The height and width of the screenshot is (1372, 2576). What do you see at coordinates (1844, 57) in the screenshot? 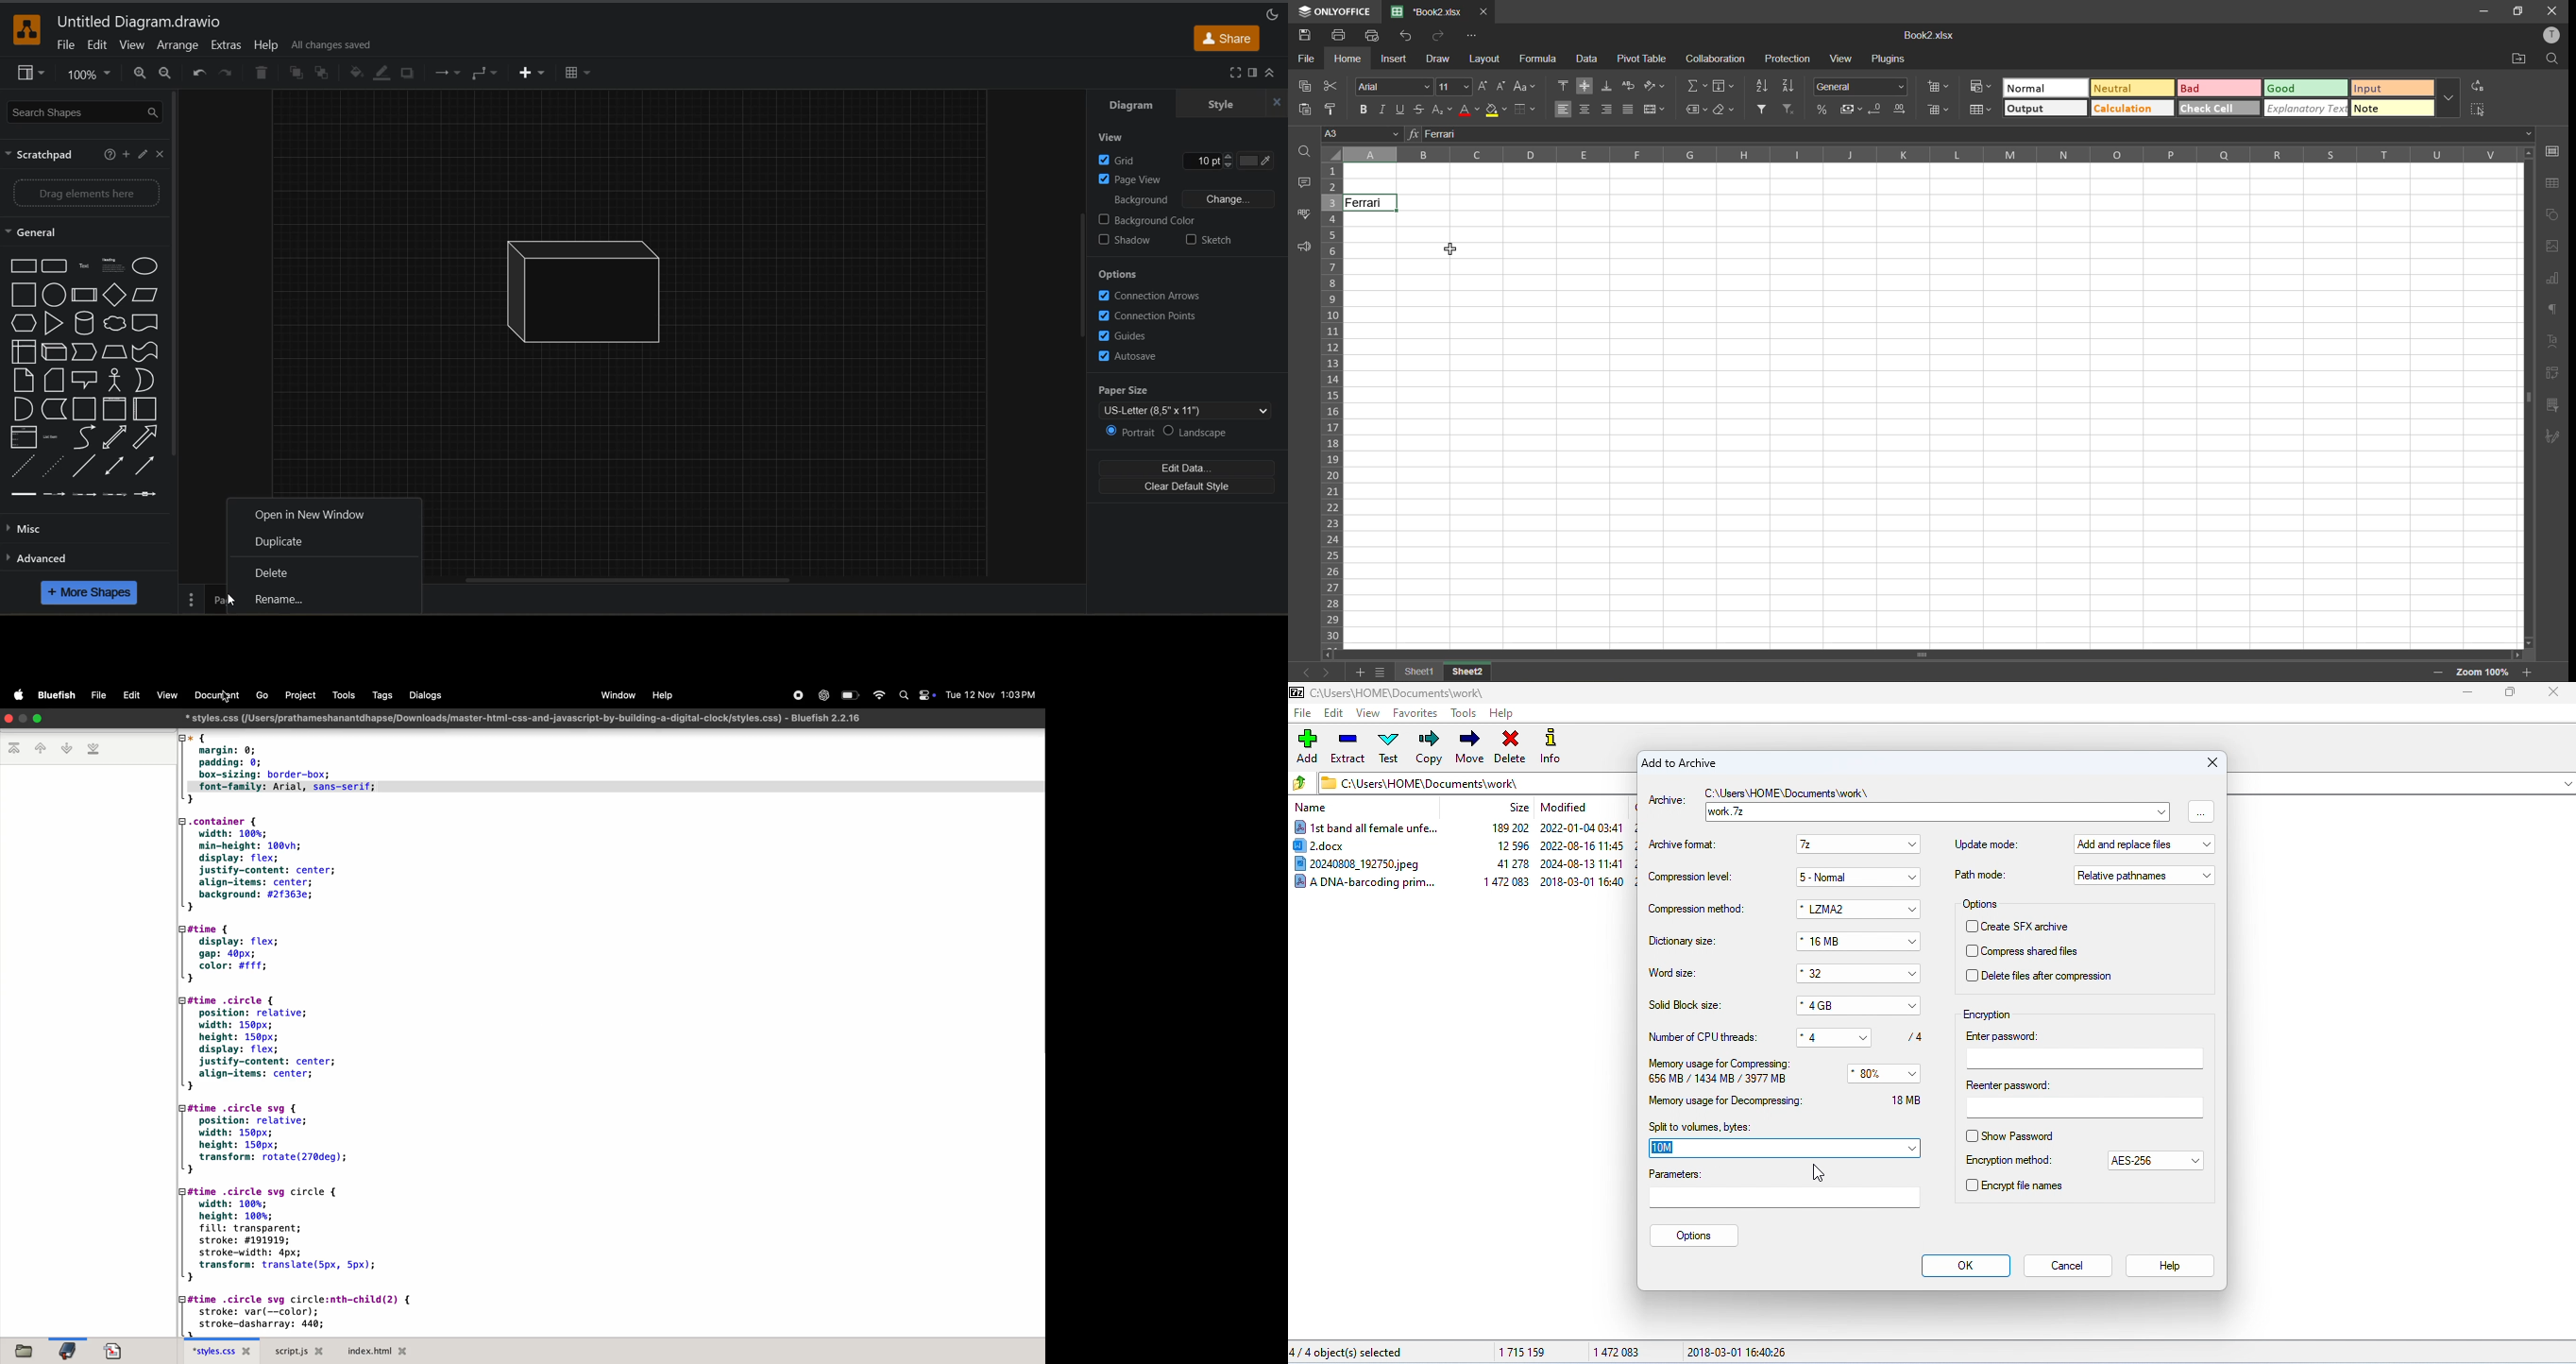
I see `view` at bounding box center [1844, 57].